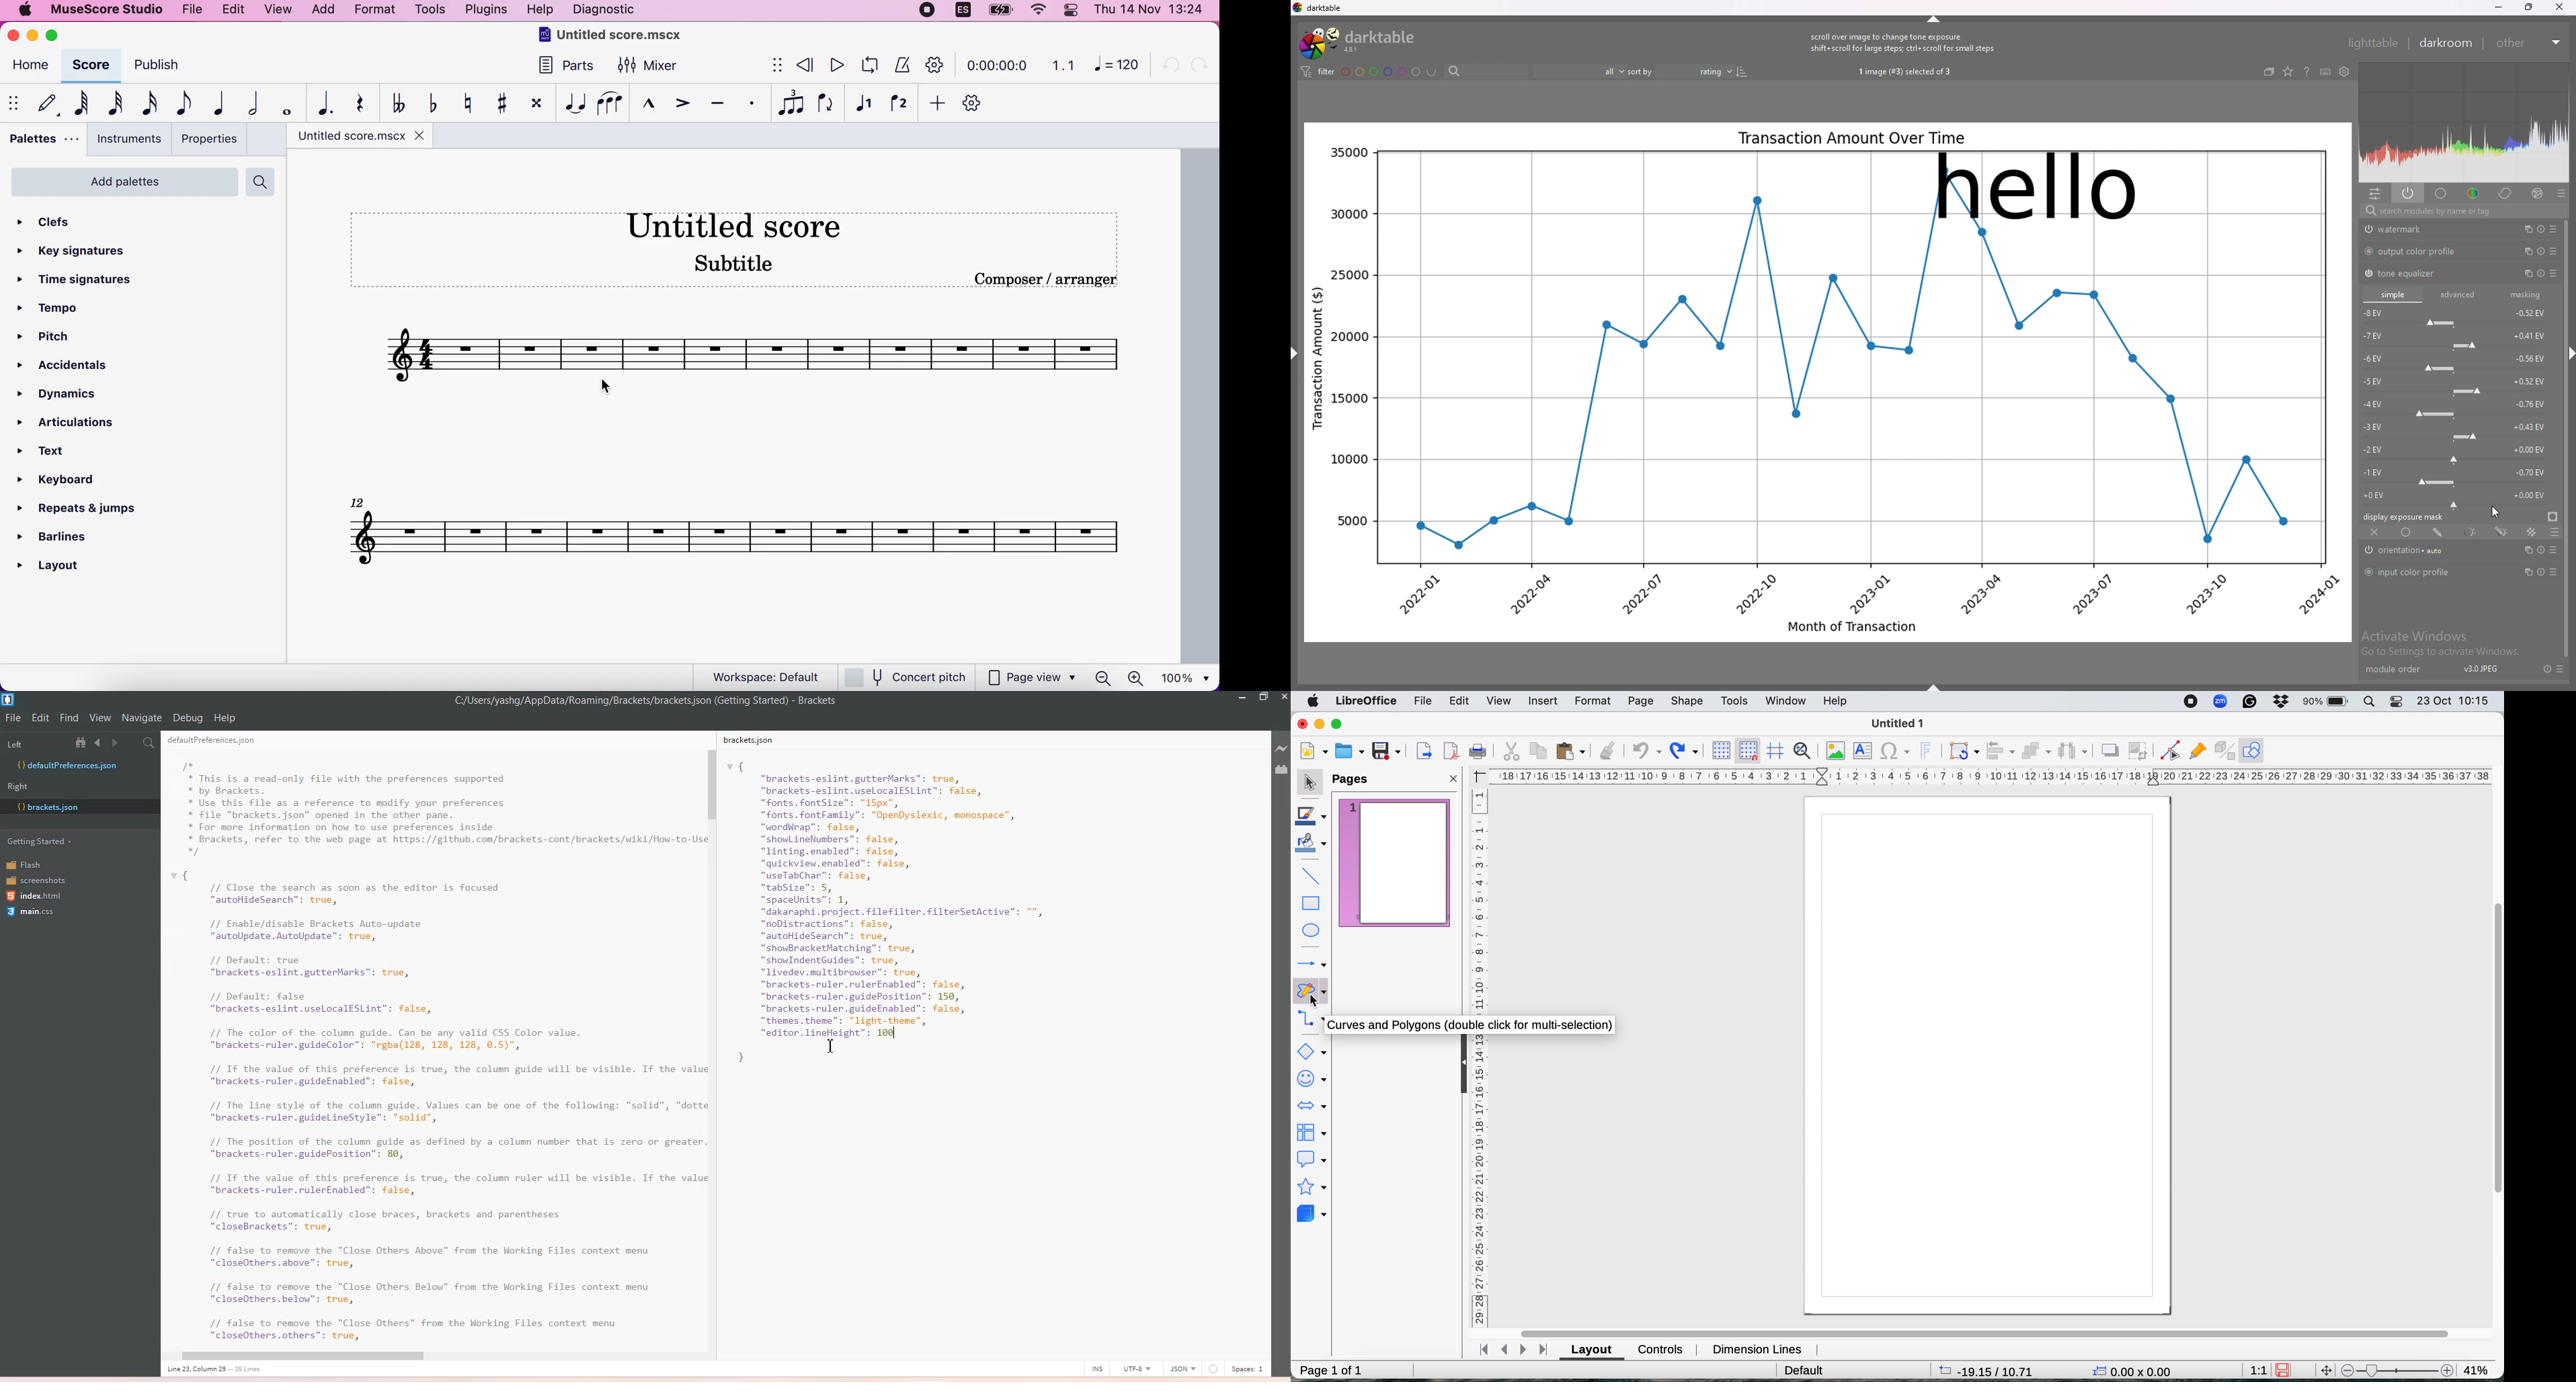 This screenshot has height=1400, width=2576. Describe the element at coordinates (1608, 750) in the screenshot. I see `clone formatting` at that location.